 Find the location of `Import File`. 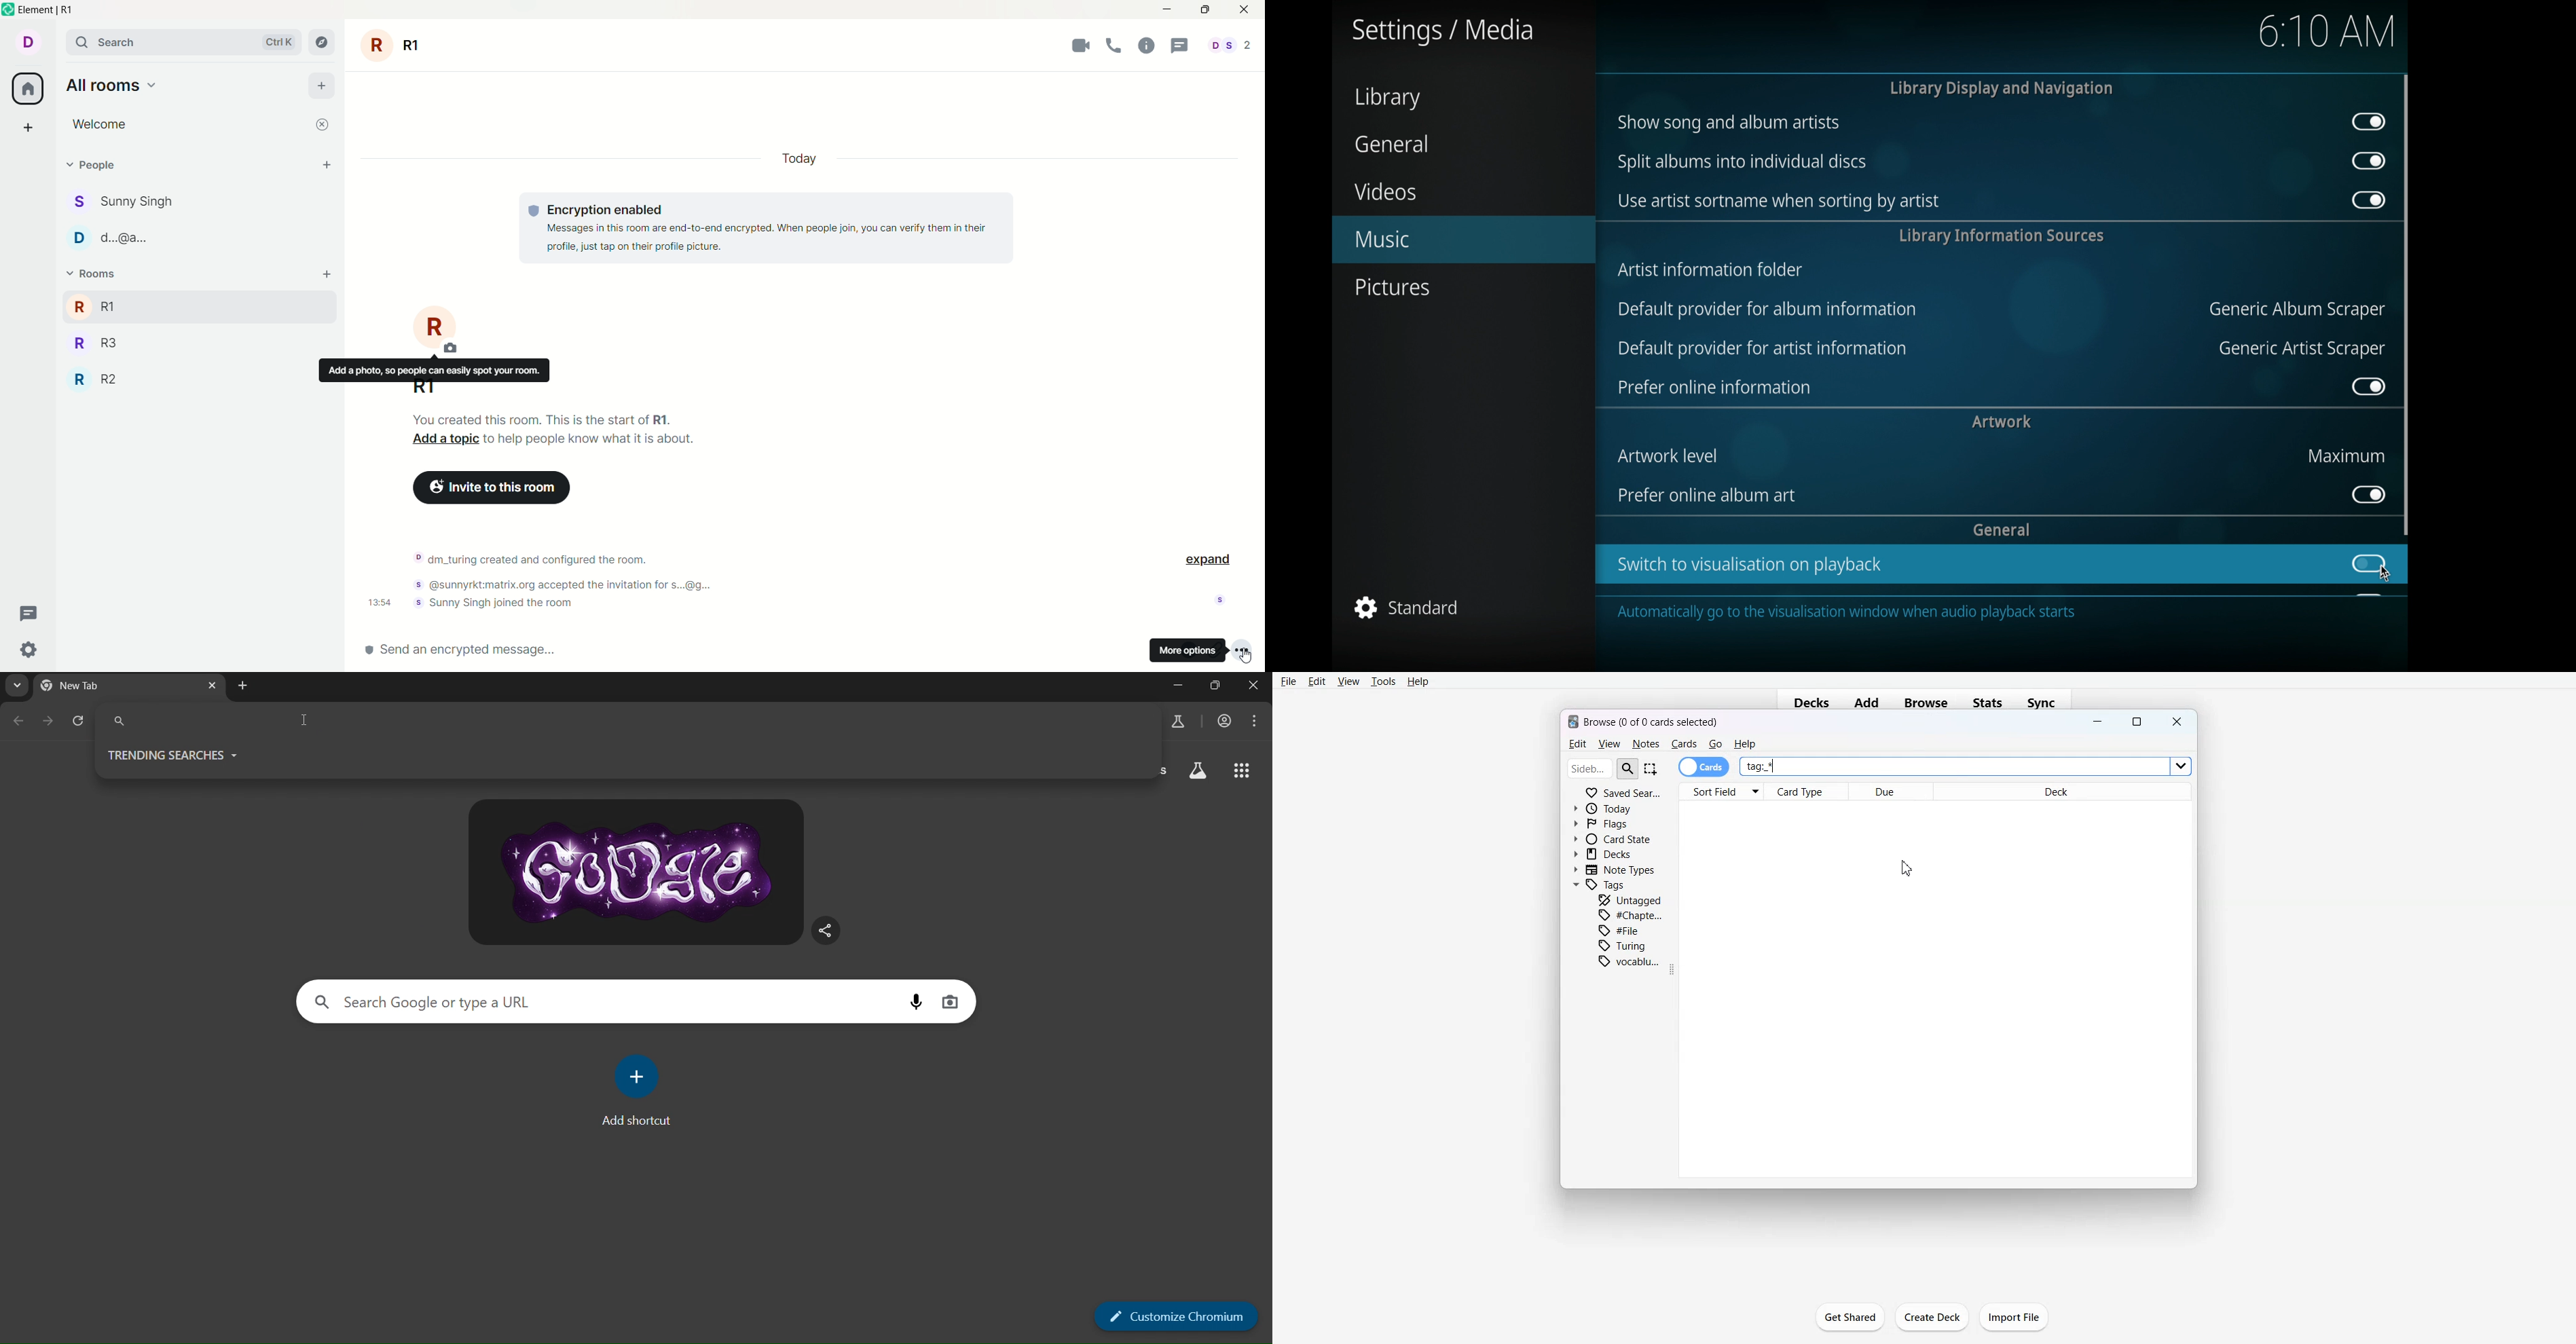

Import File is located at coordinates (2015, 1317).